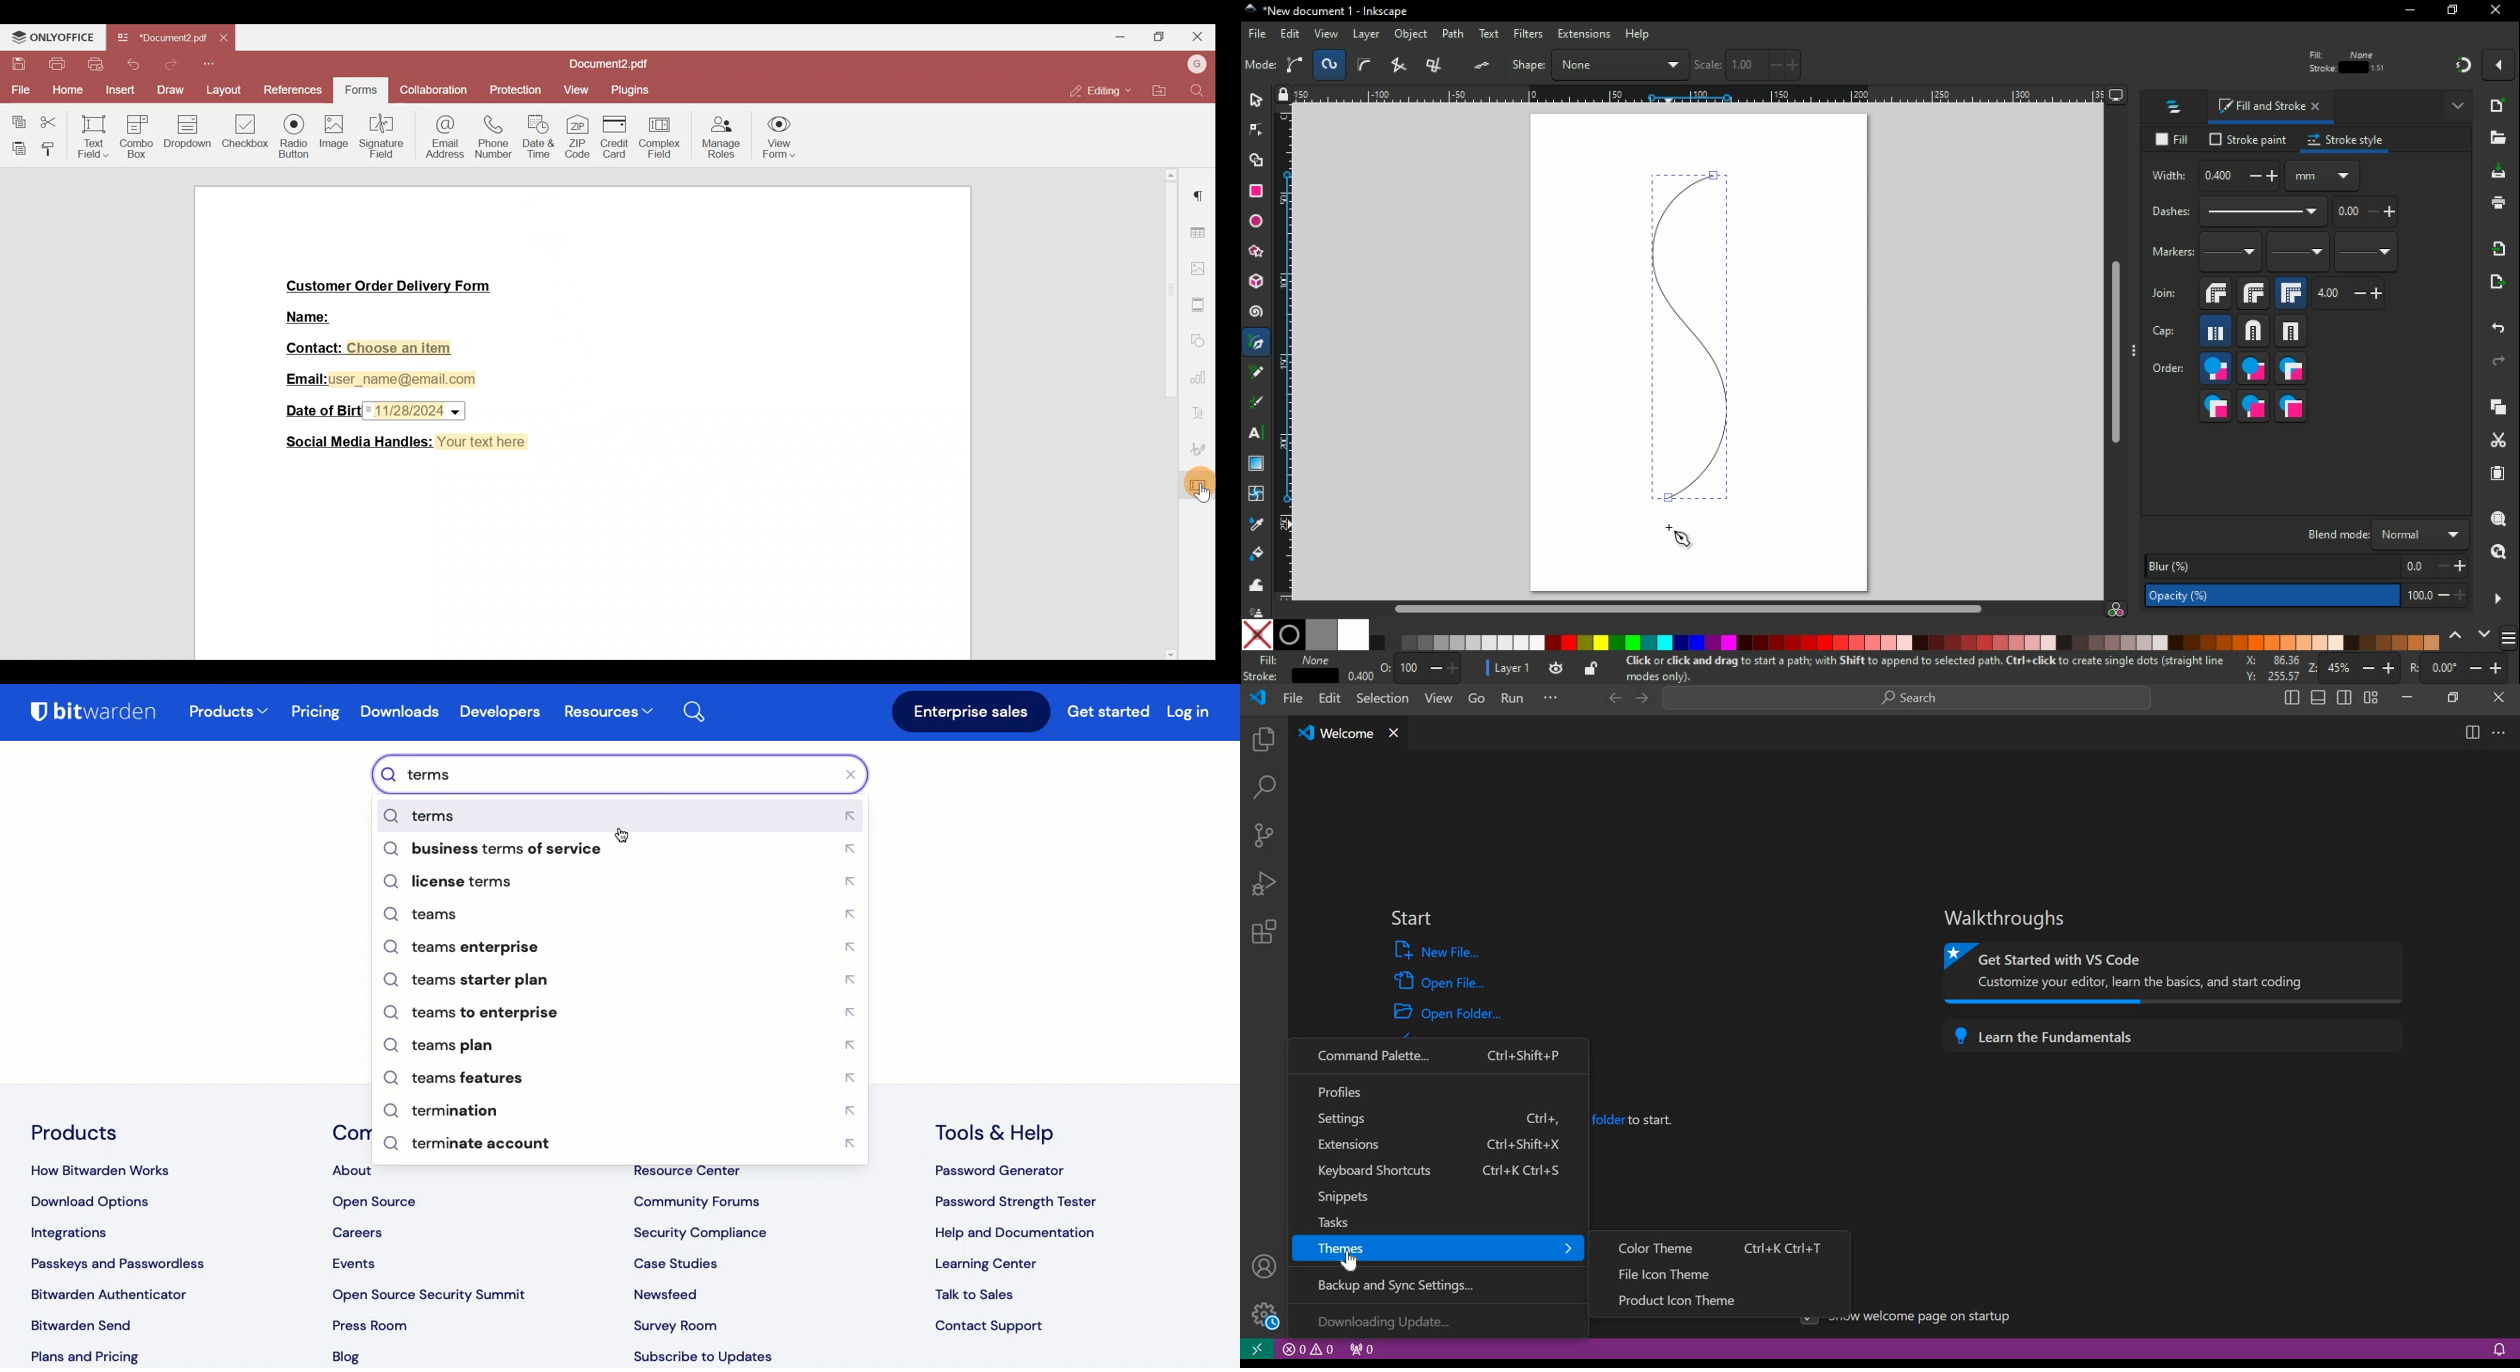 This screenshot has width=2520, height=1372. What do you see at coordinates (15, 61) in the screenshot?
I see `Save` at bounding box center [15, 61].